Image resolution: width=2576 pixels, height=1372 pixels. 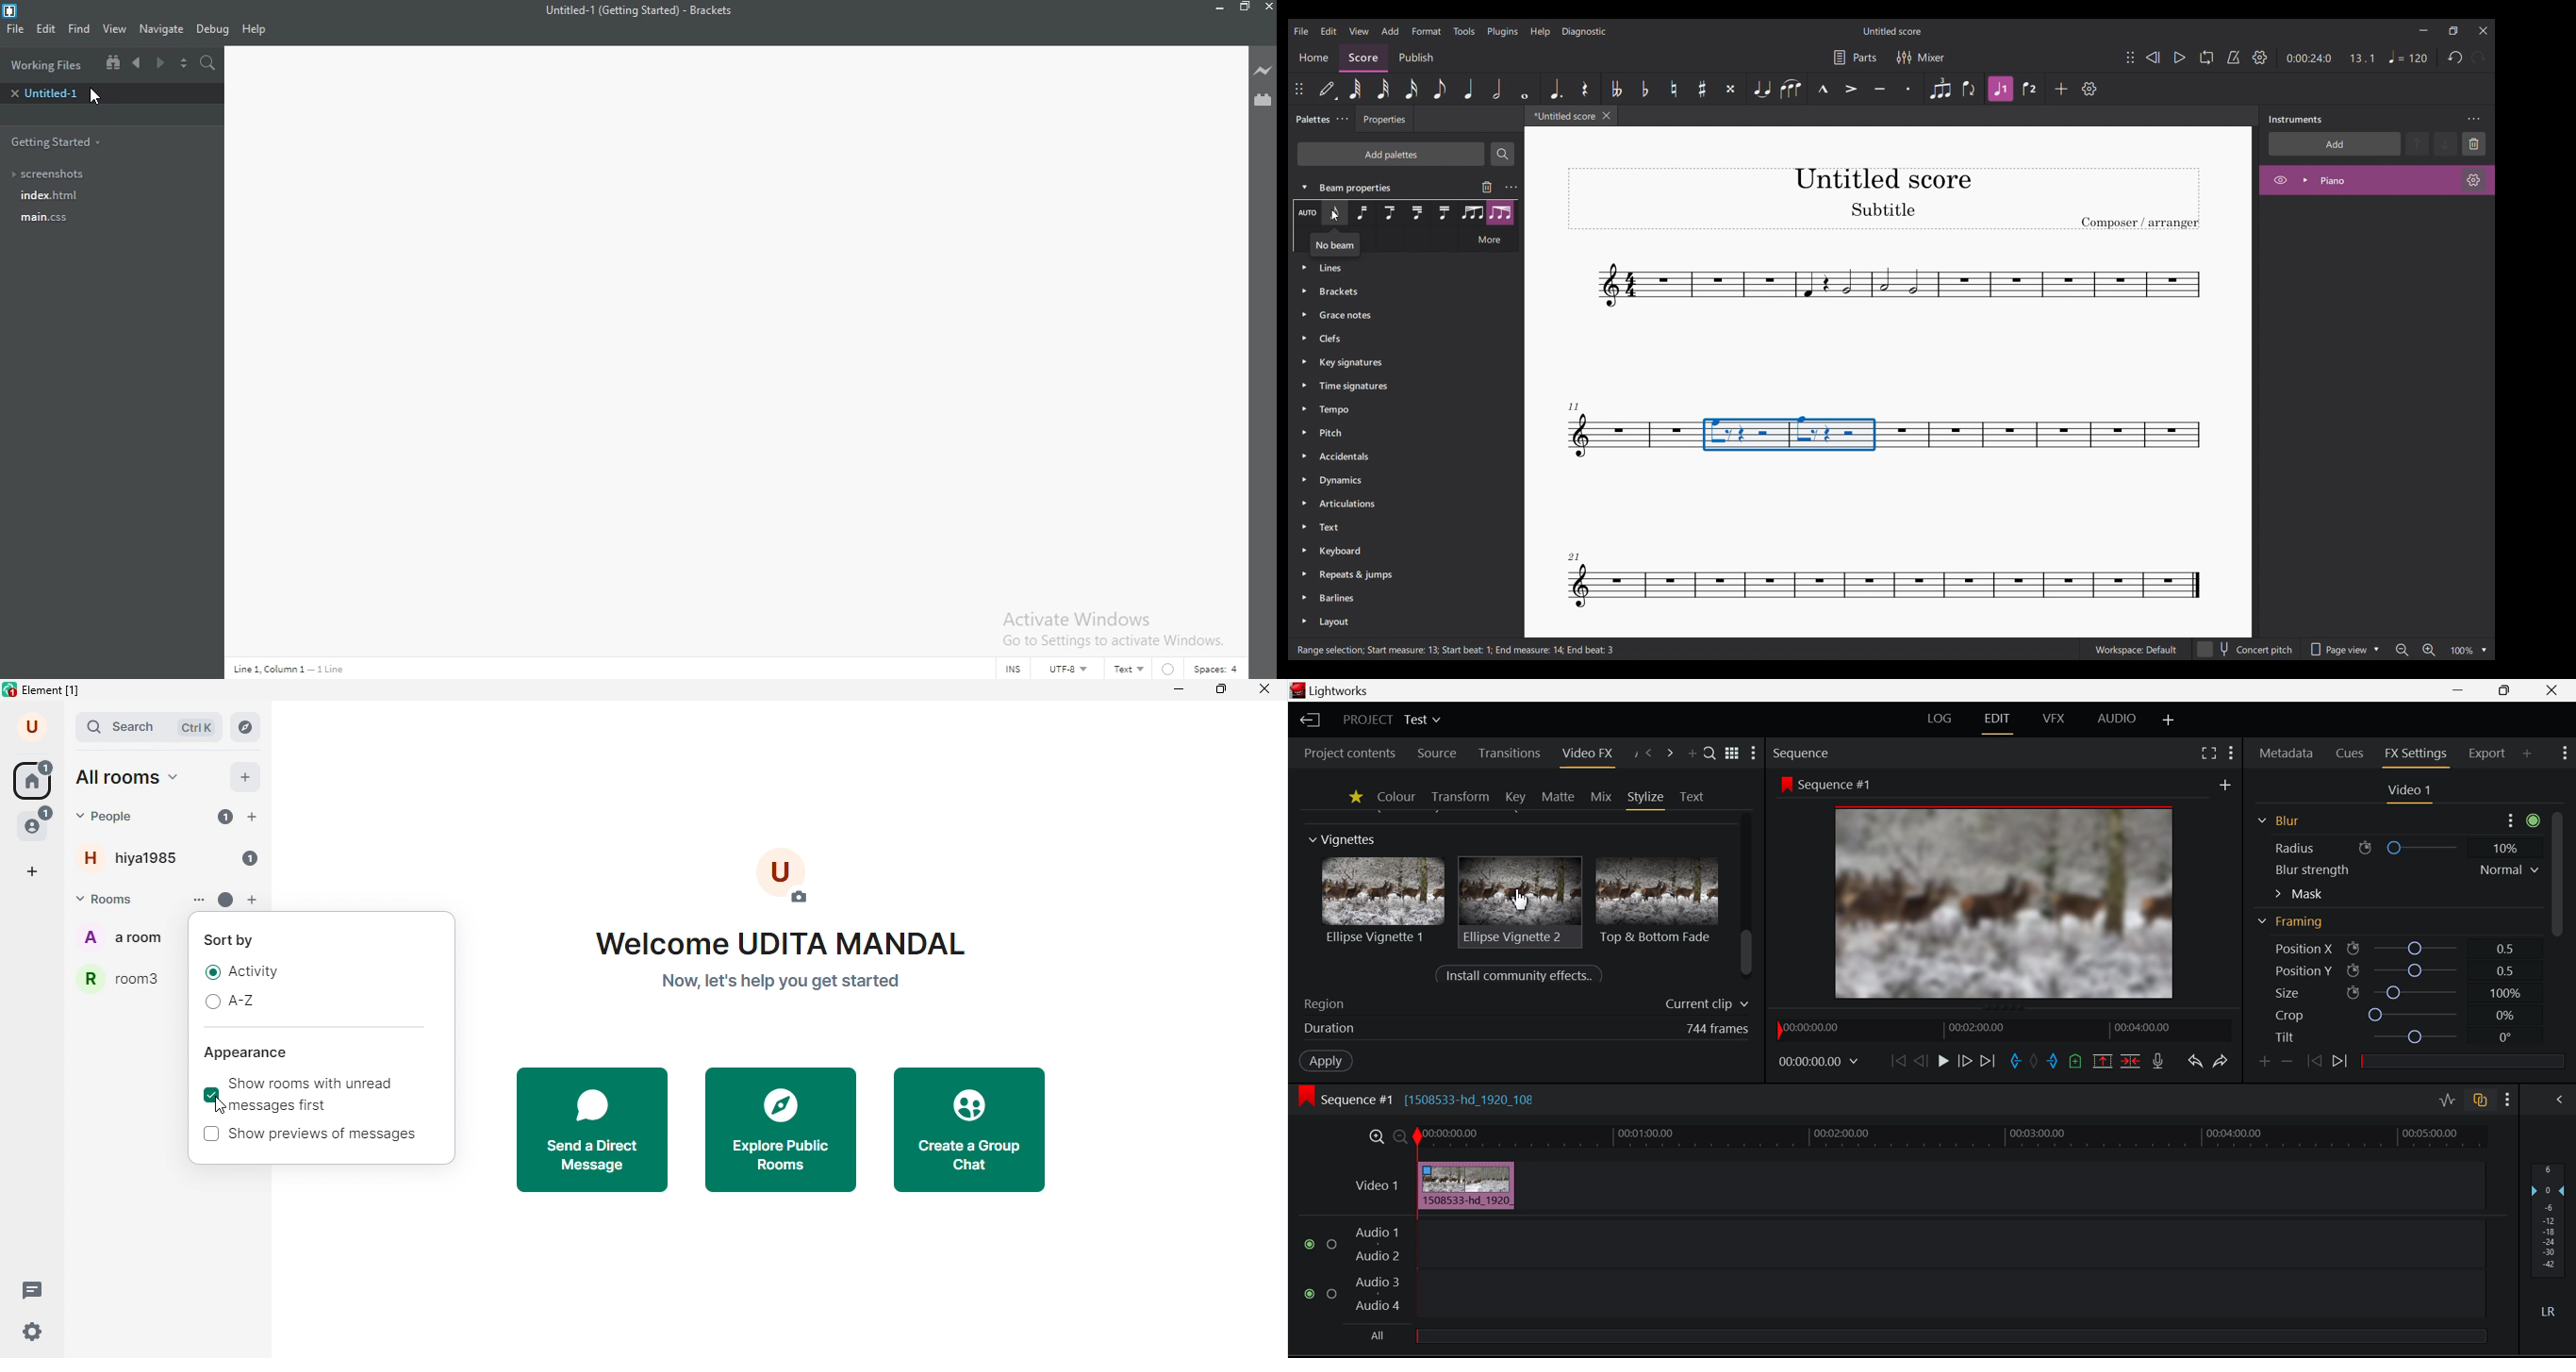 I want to click on close, so click(x=1263, y=690).